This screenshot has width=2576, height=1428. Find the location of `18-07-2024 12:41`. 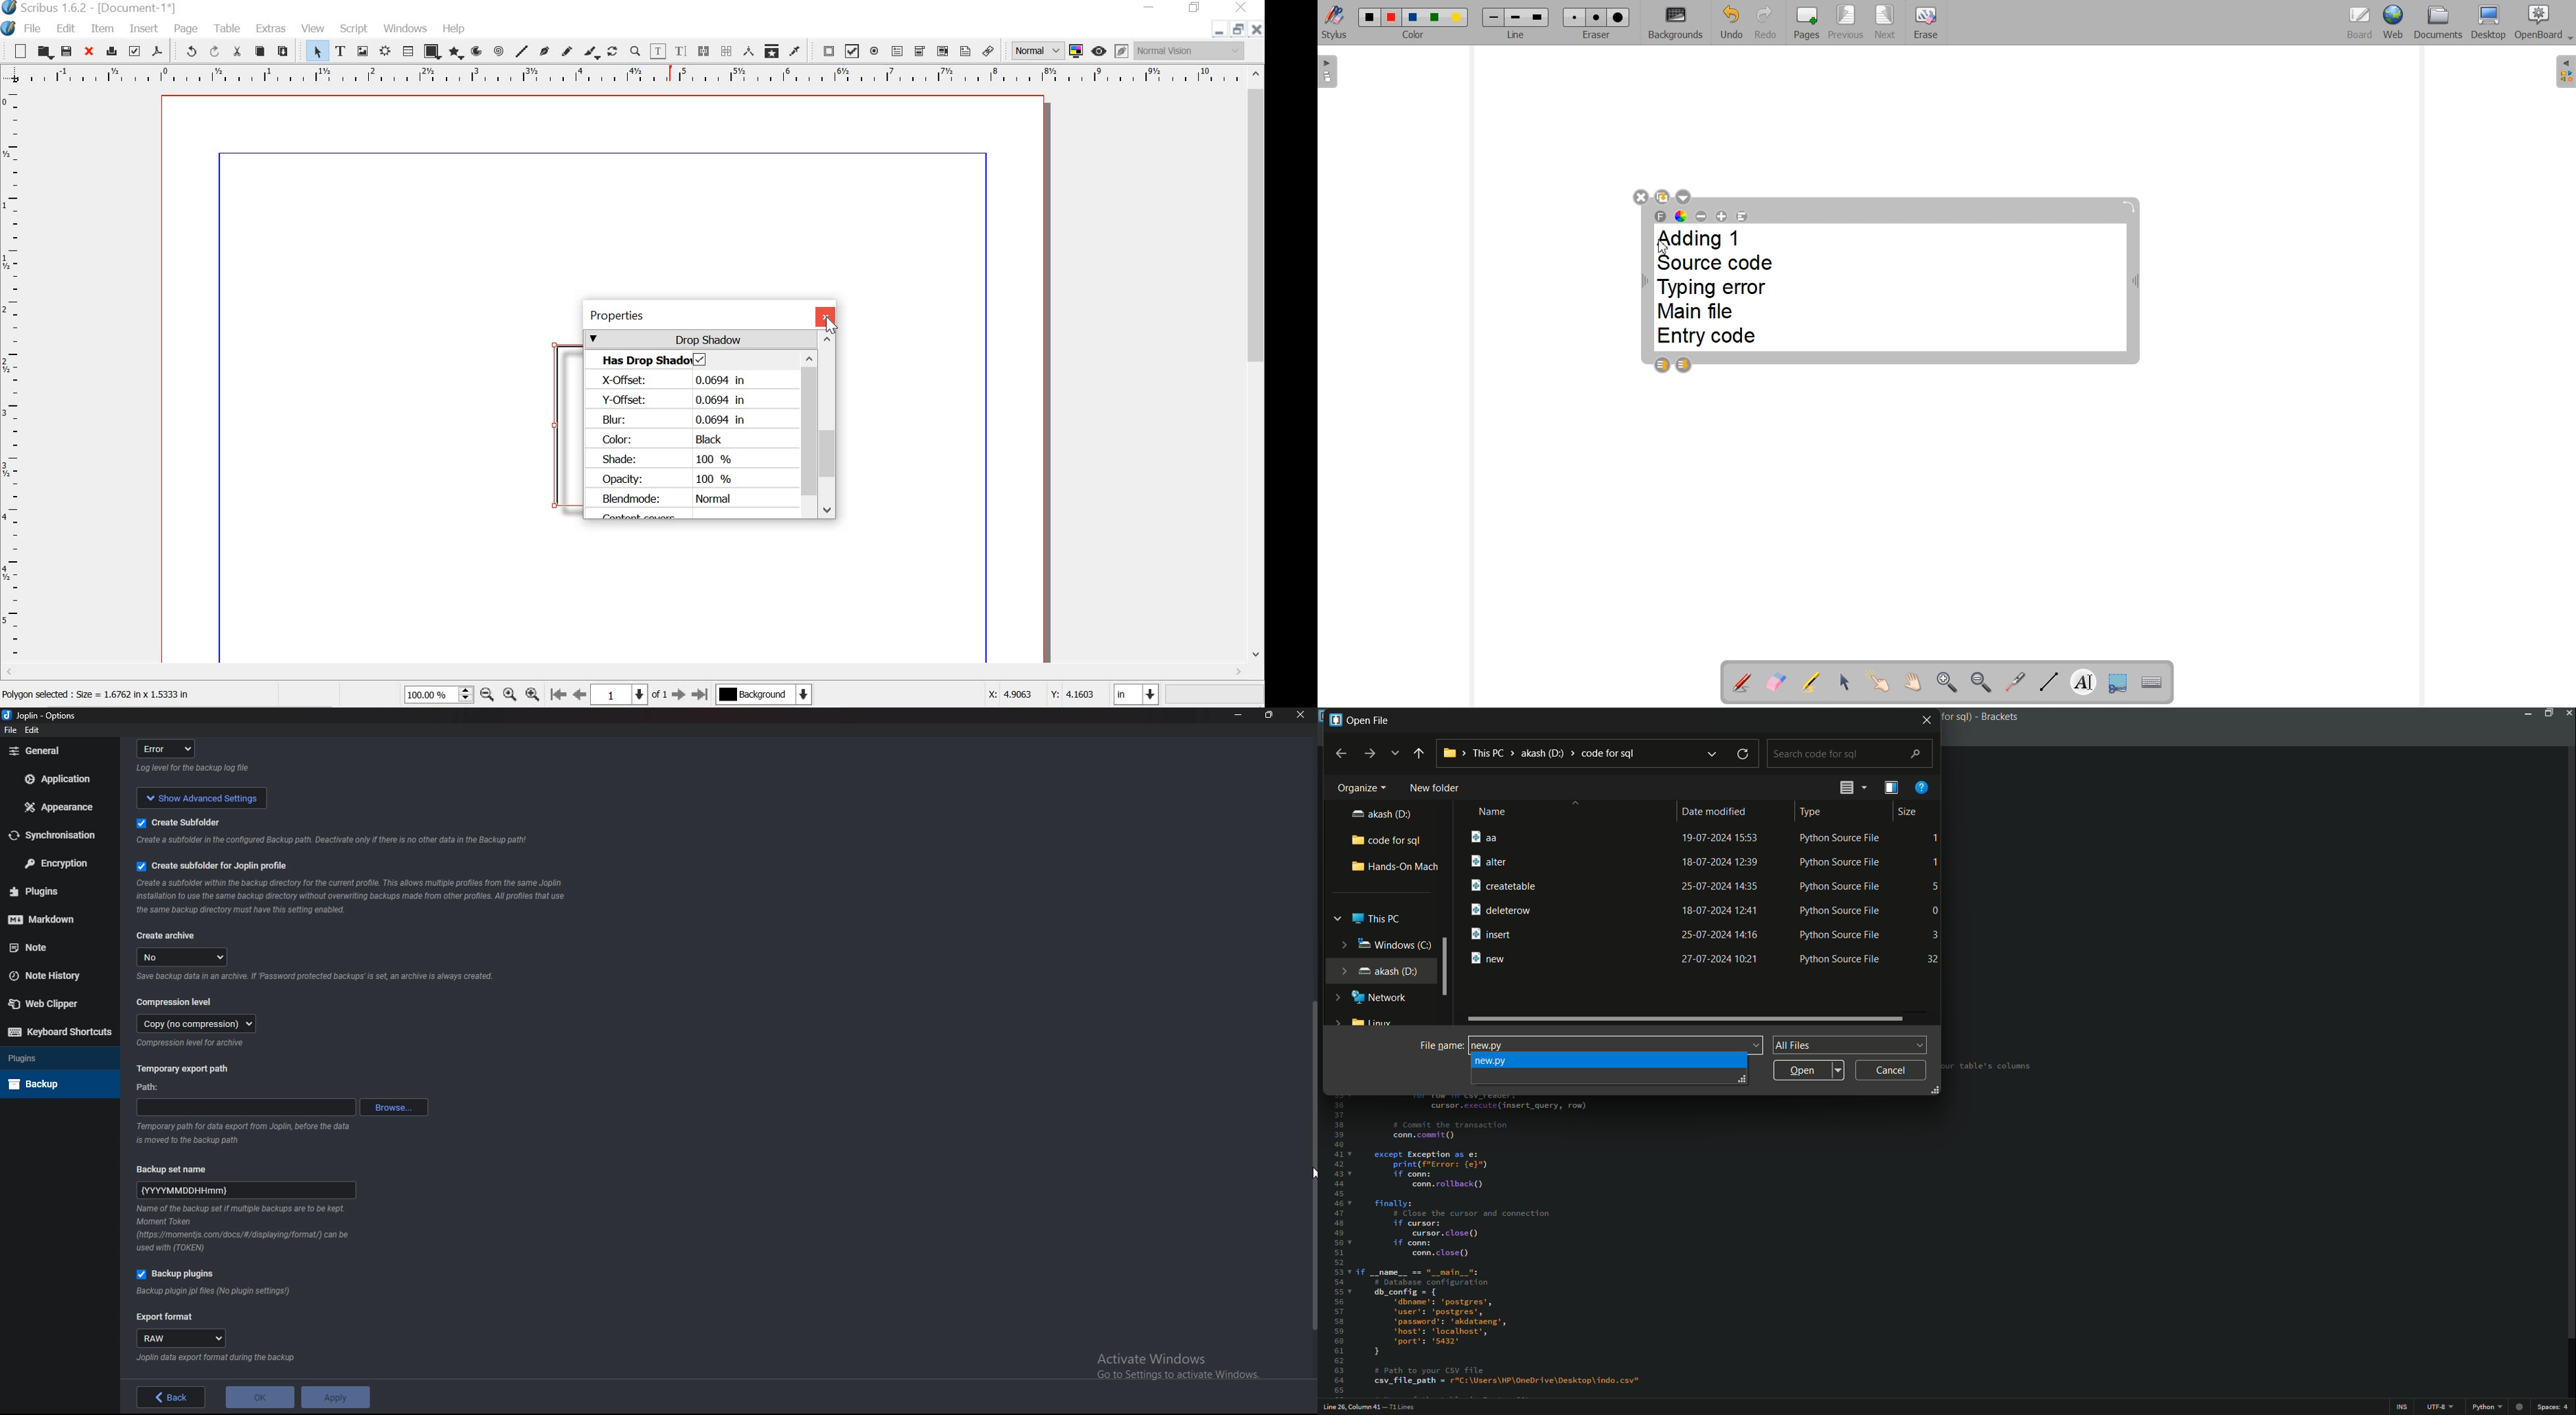

18-07-2024 12:41 is located at coordinates (1721, 909).